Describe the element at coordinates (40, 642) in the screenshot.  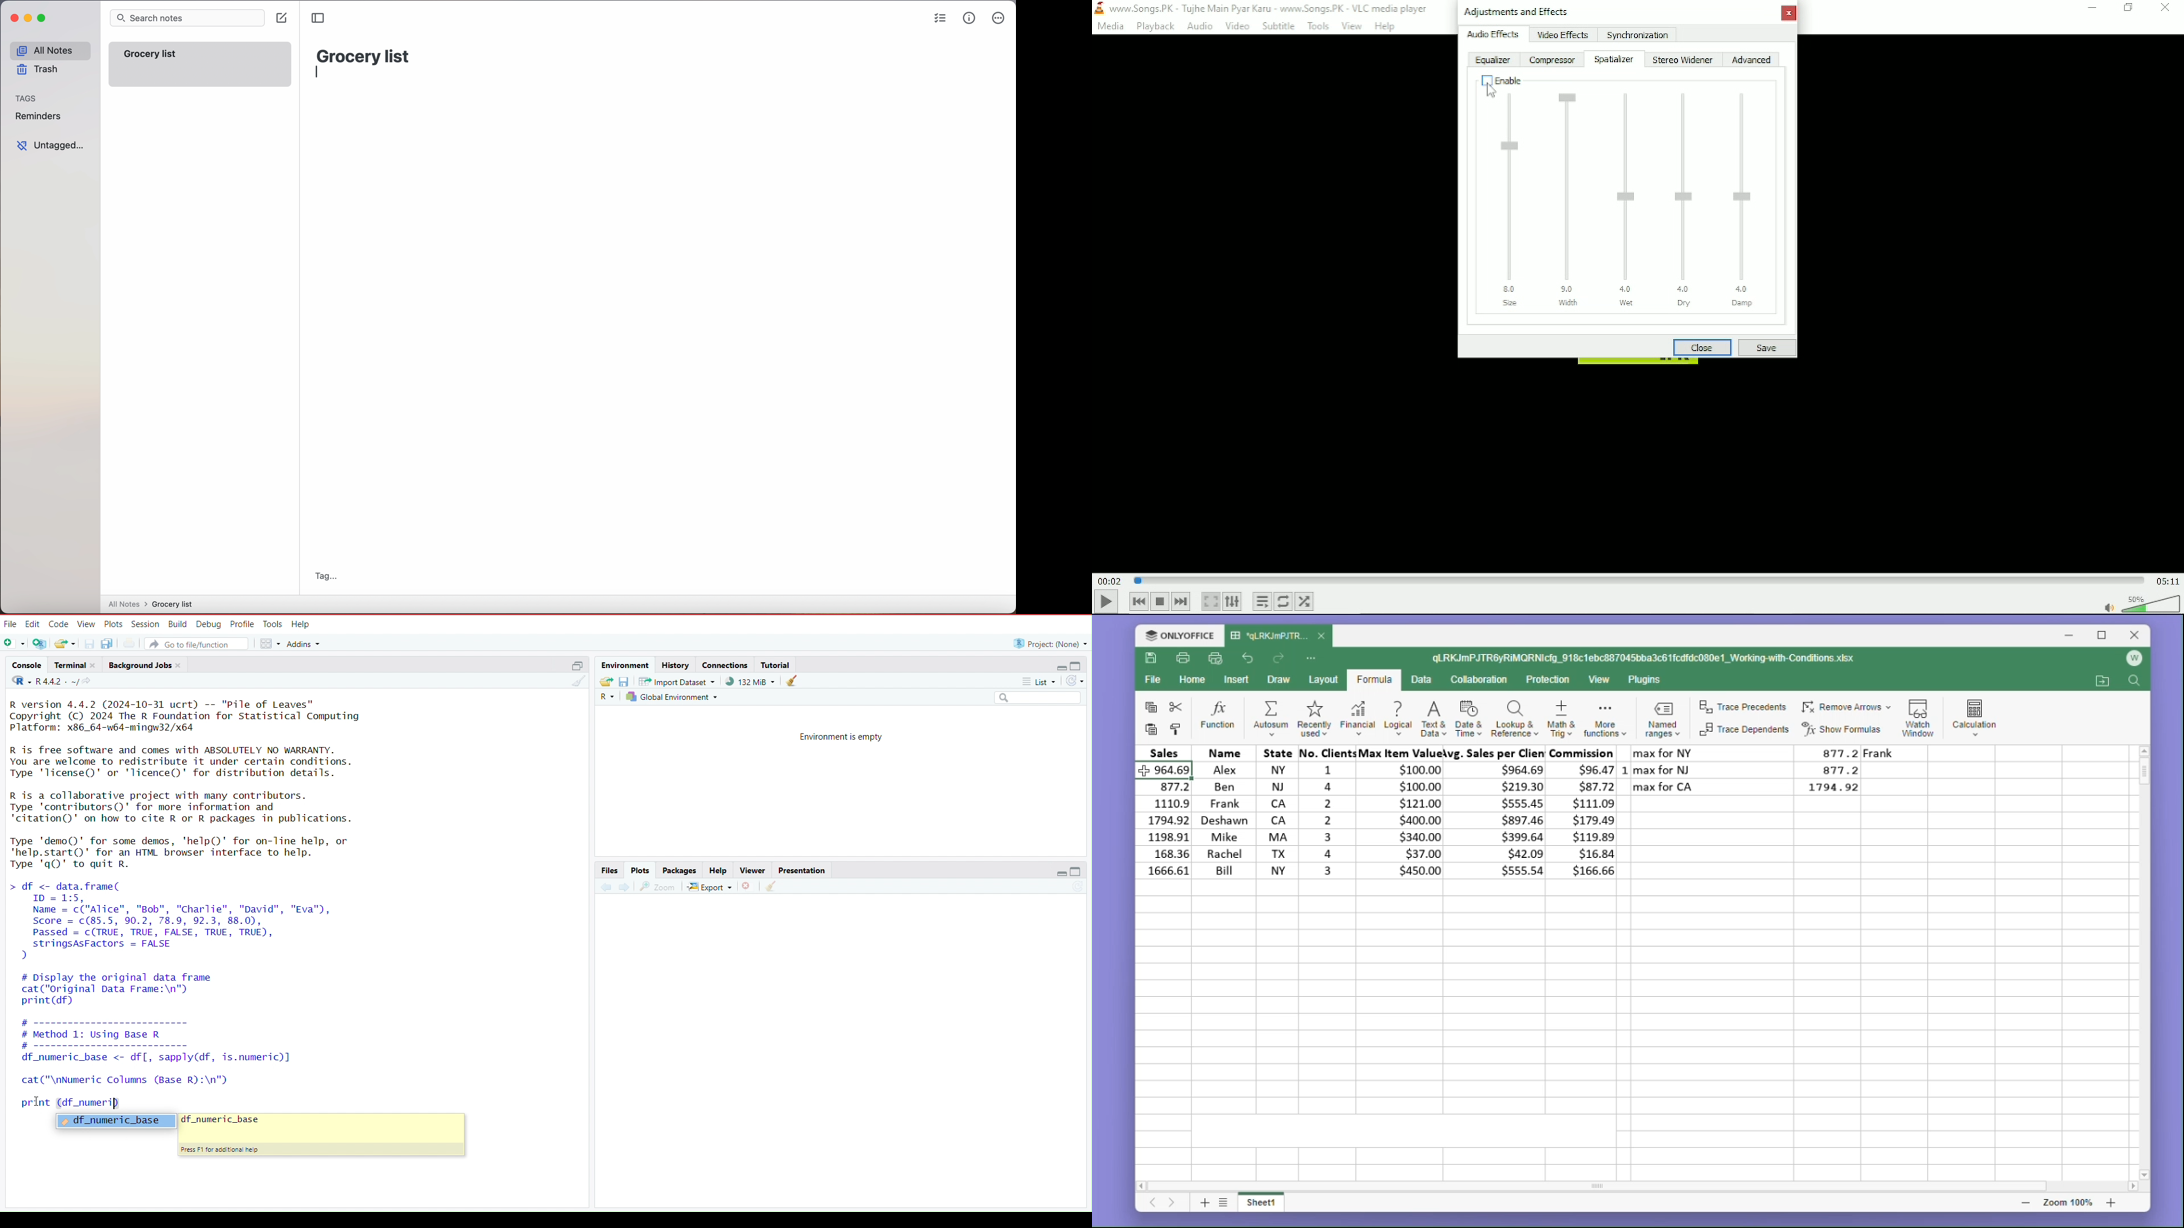
I see `create a project` at that location.